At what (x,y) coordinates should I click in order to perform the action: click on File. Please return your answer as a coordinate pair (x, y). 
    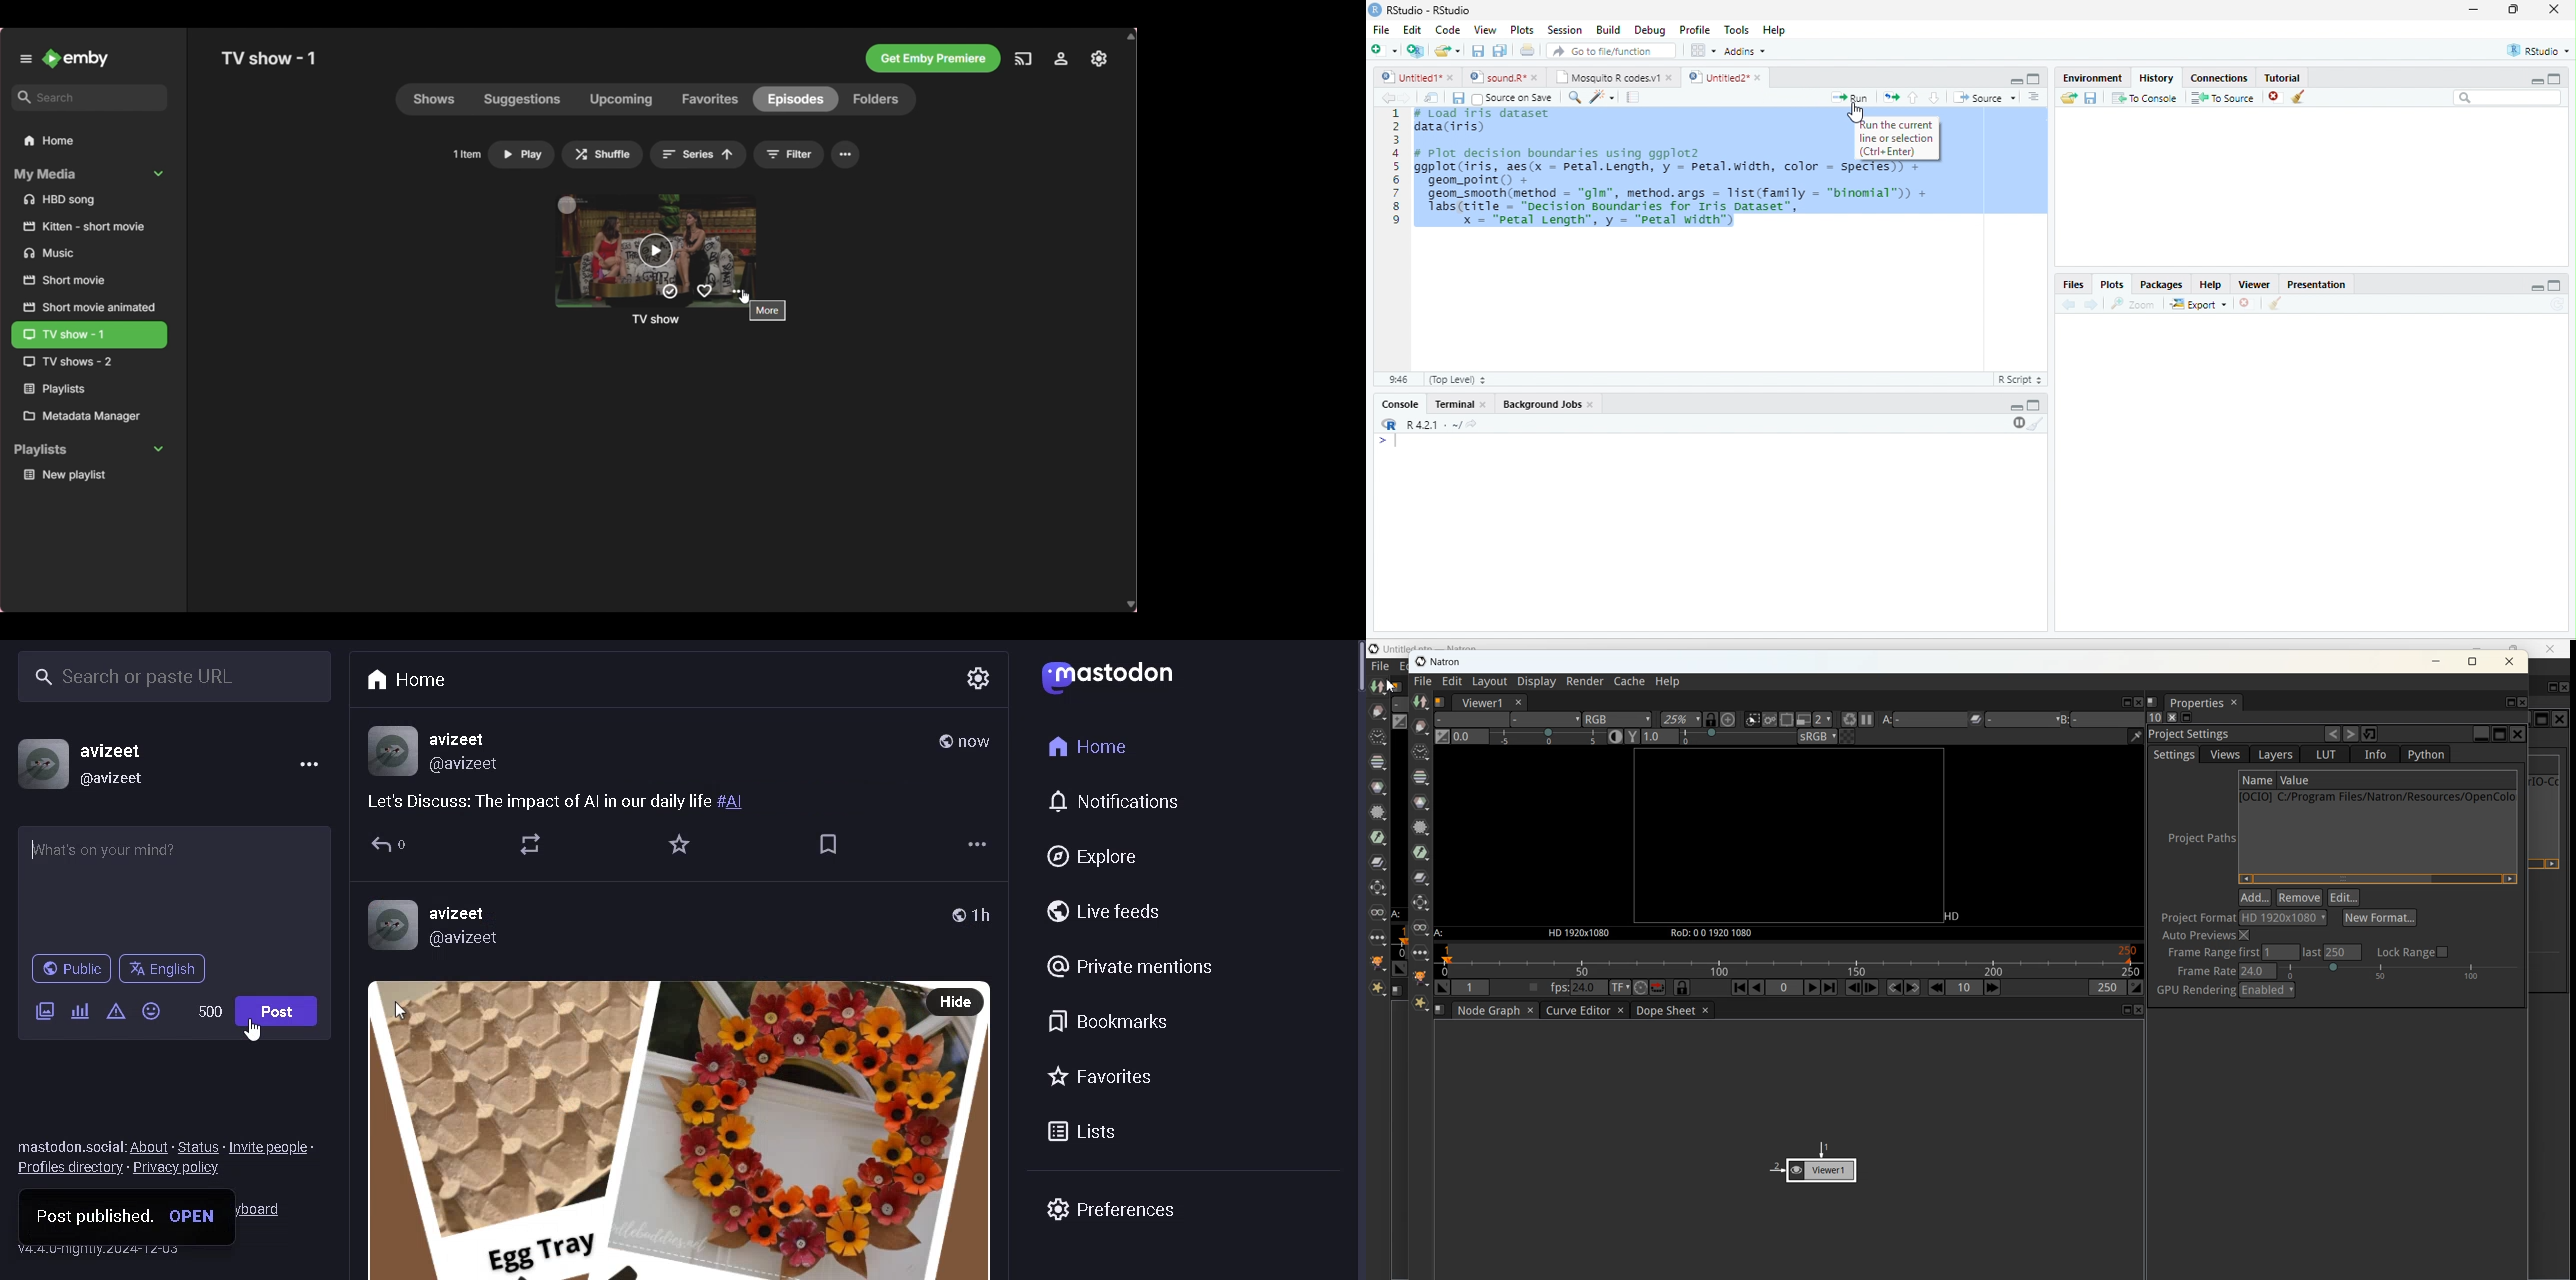
    Looking at the image, I should click on (1381, 29).